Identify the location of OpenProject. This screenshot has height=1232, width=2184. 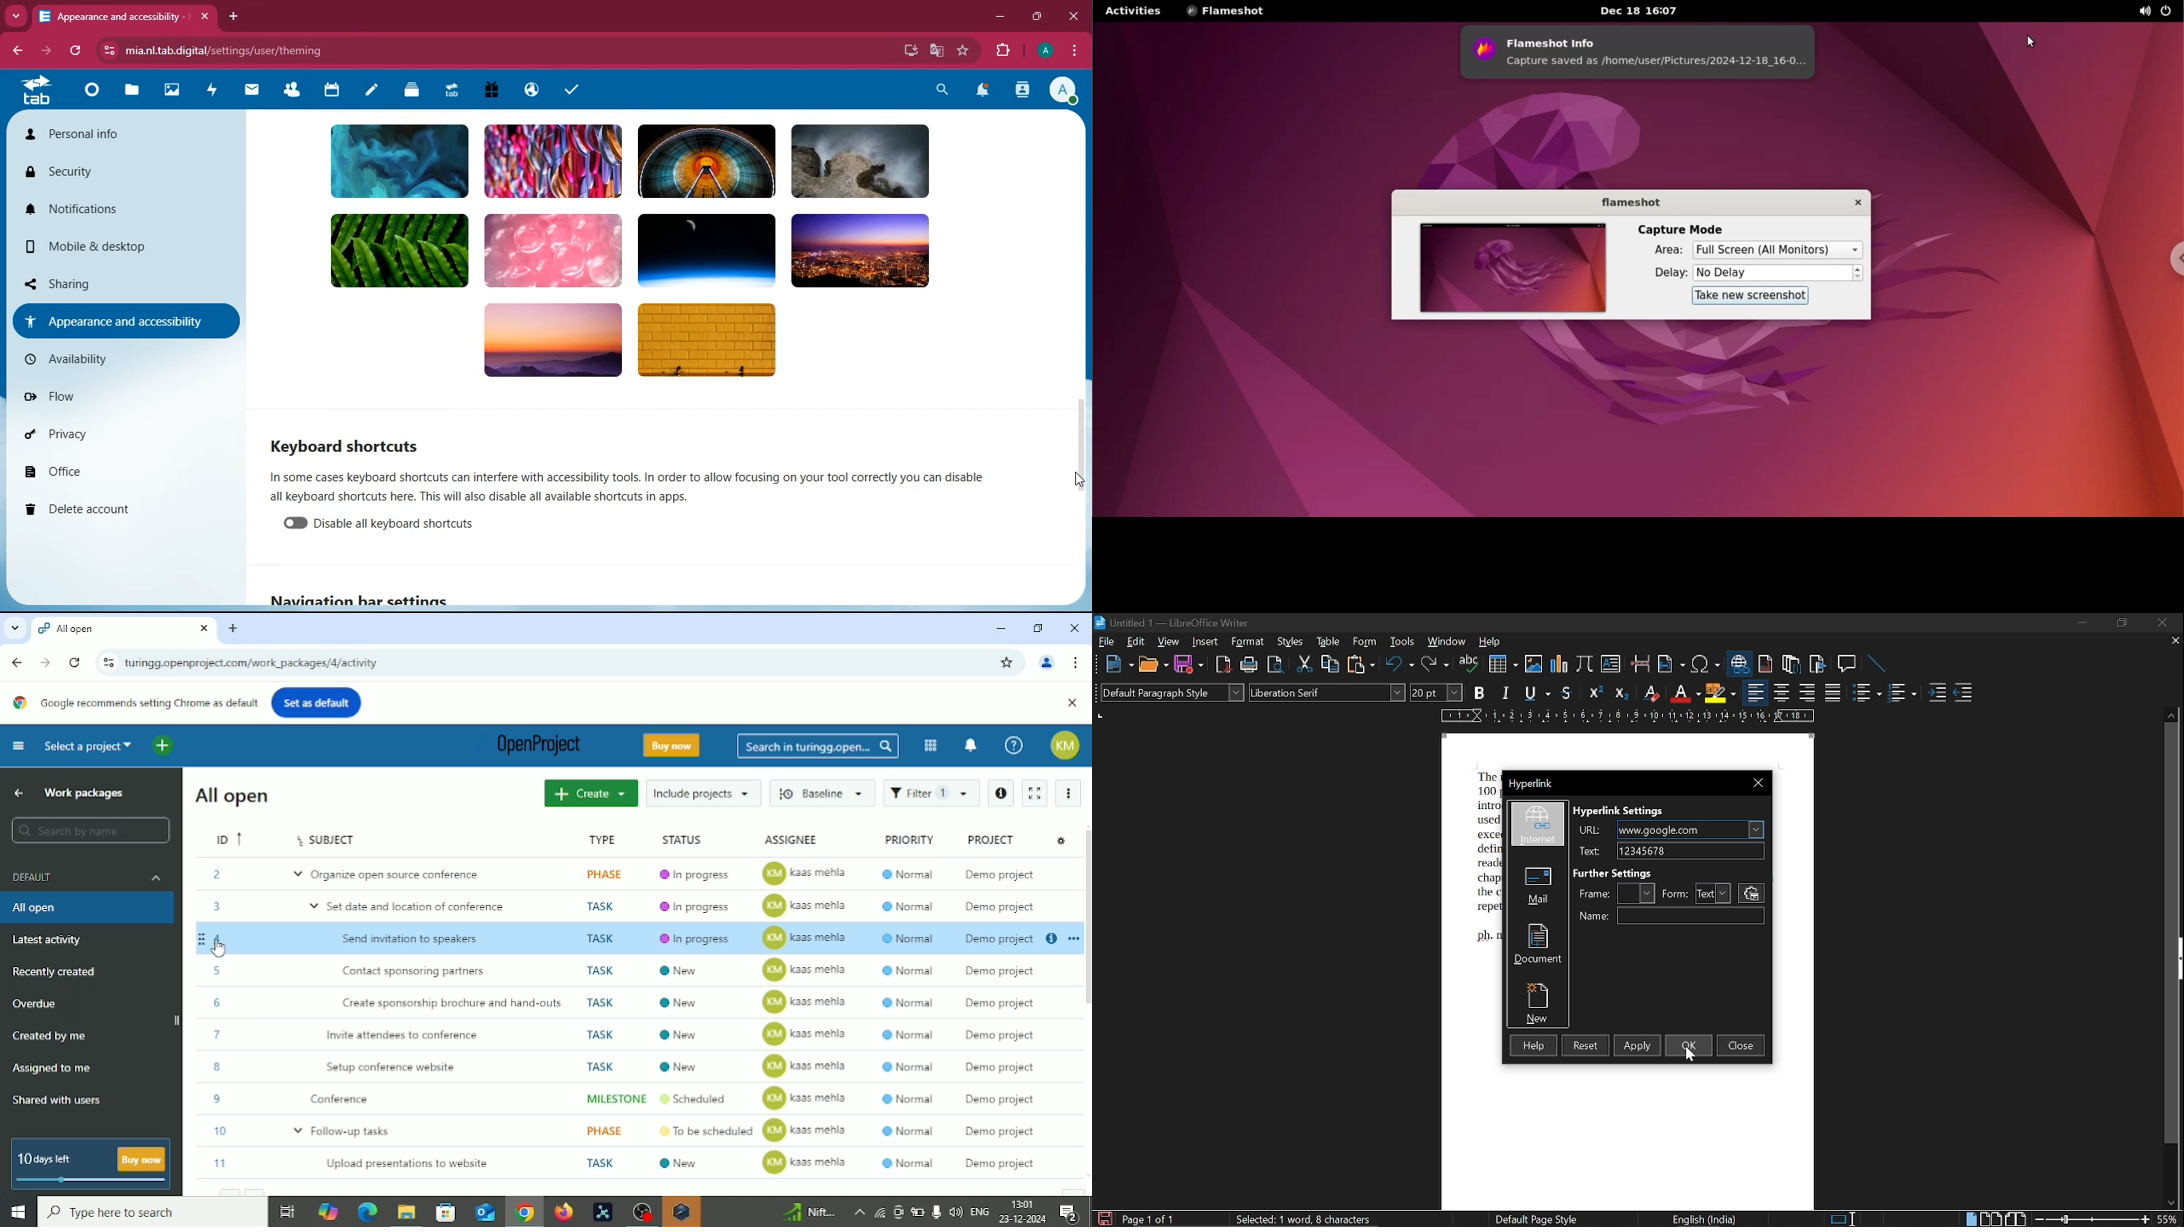
(534, 747).